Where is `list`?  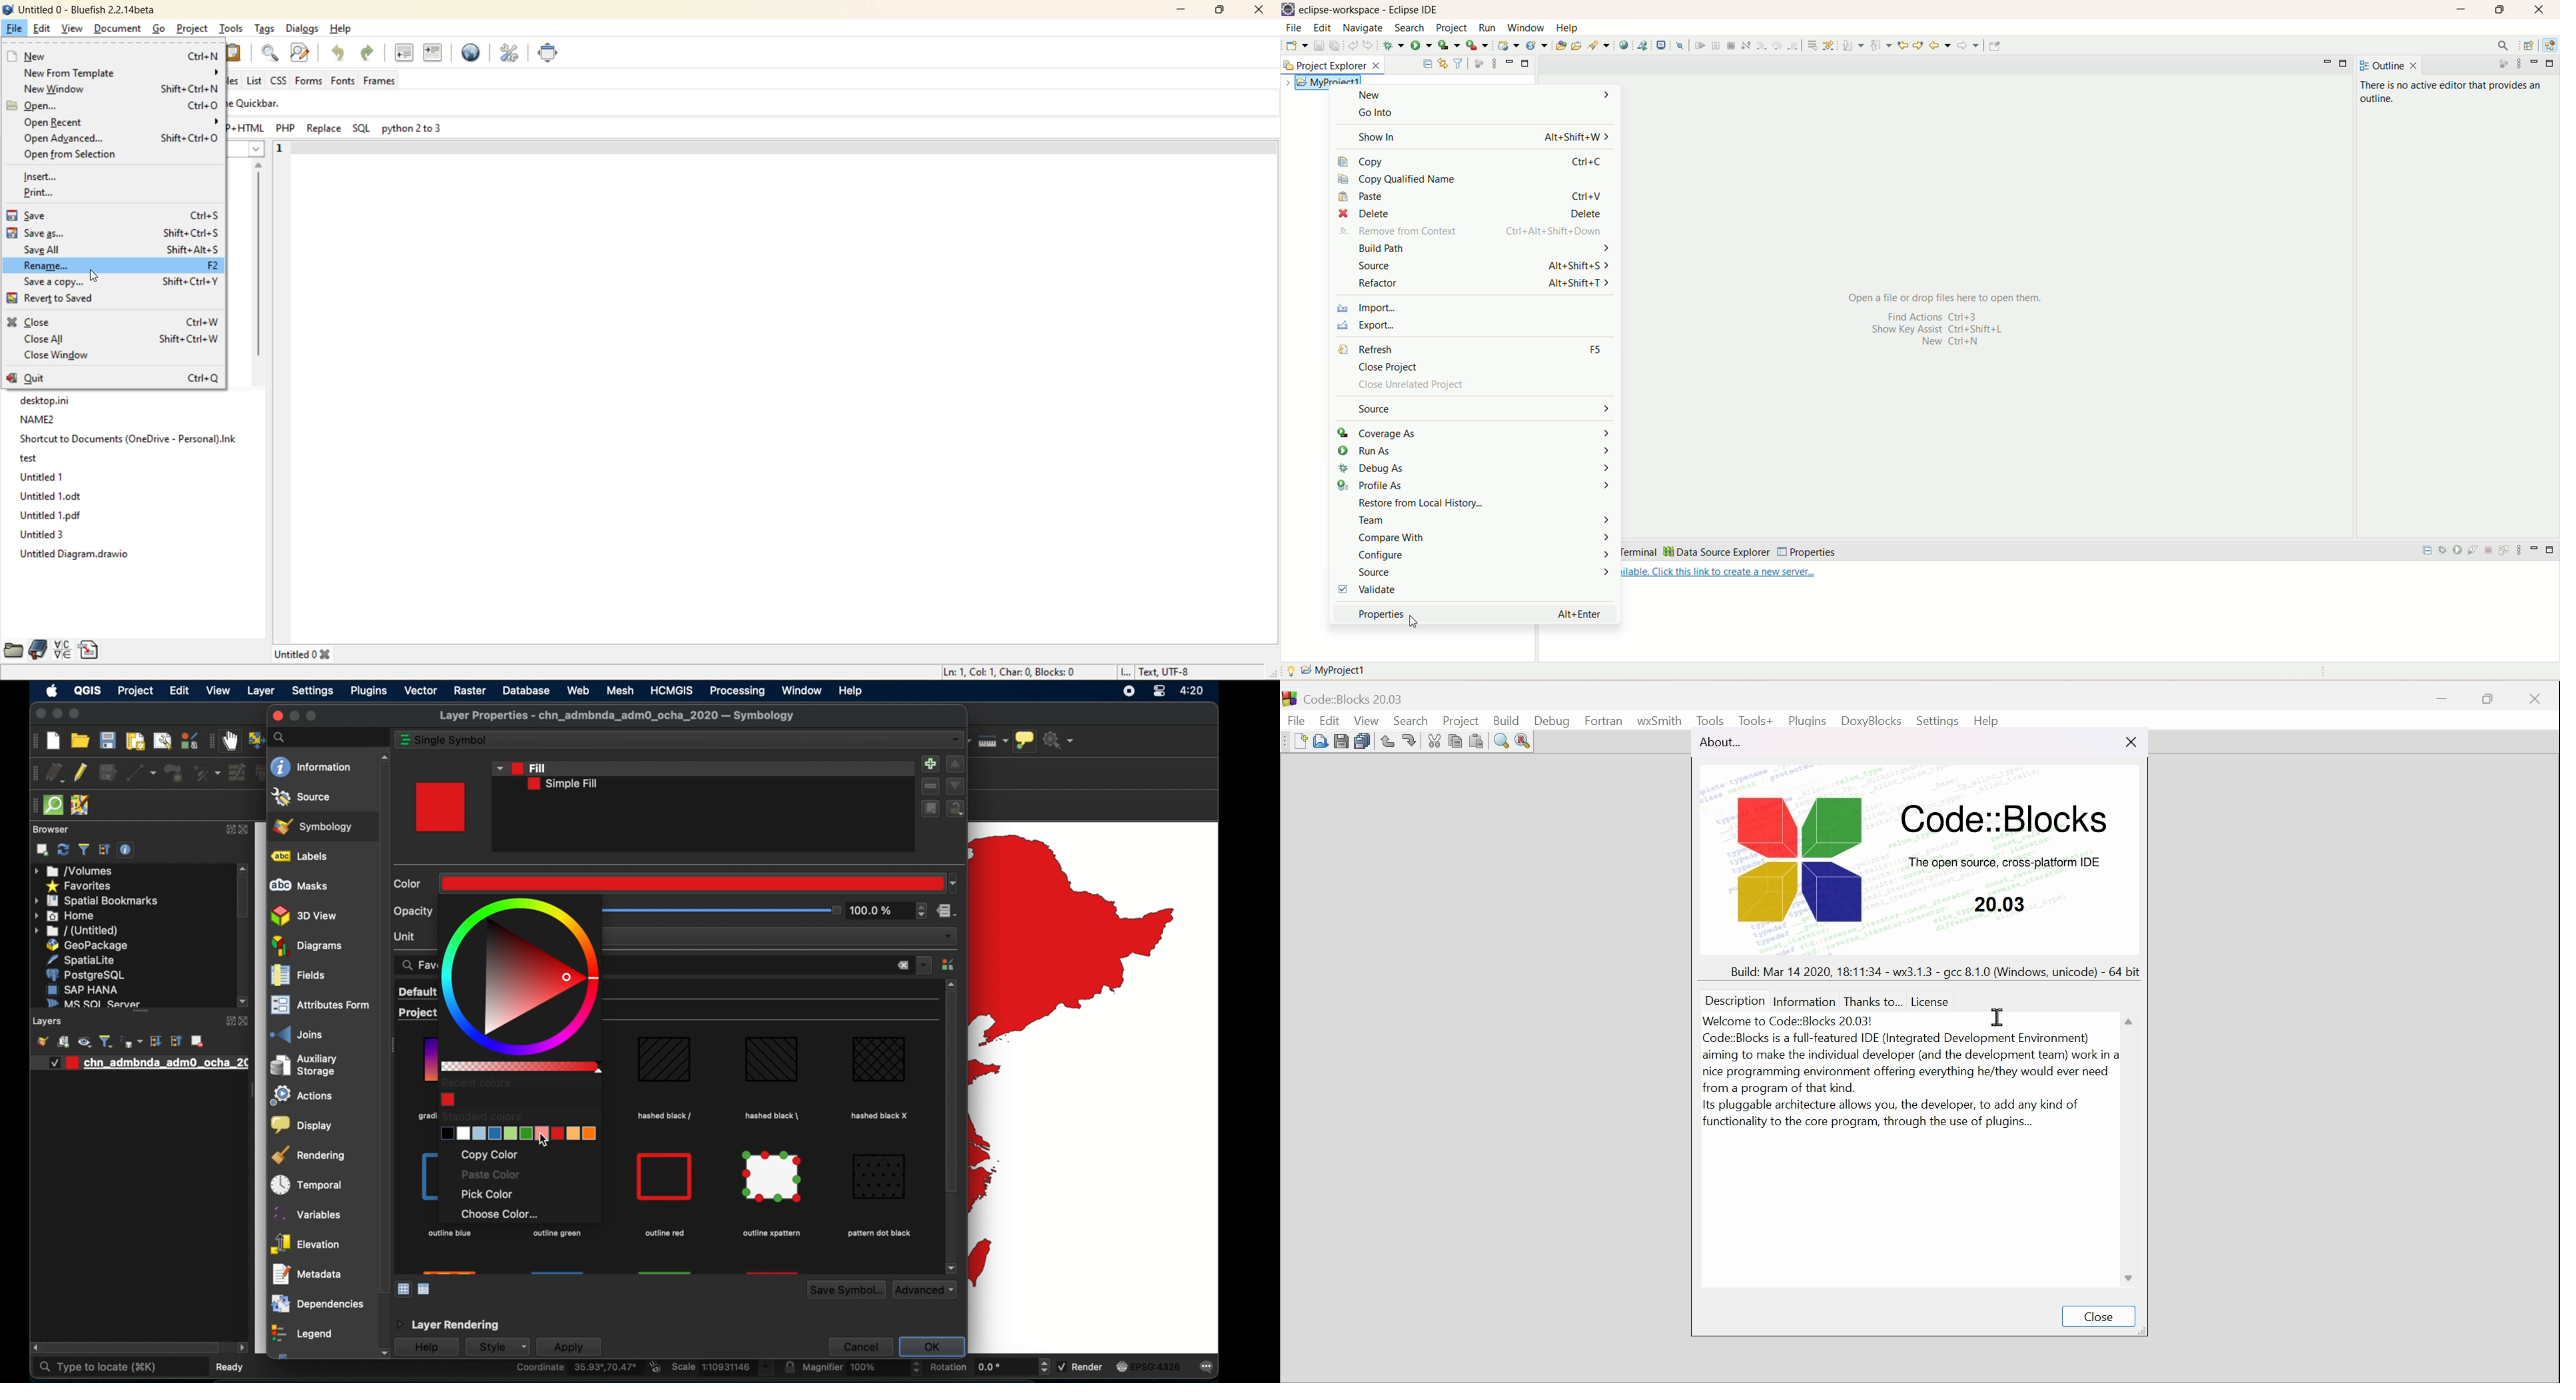
list is located at coordinates (253, 81).